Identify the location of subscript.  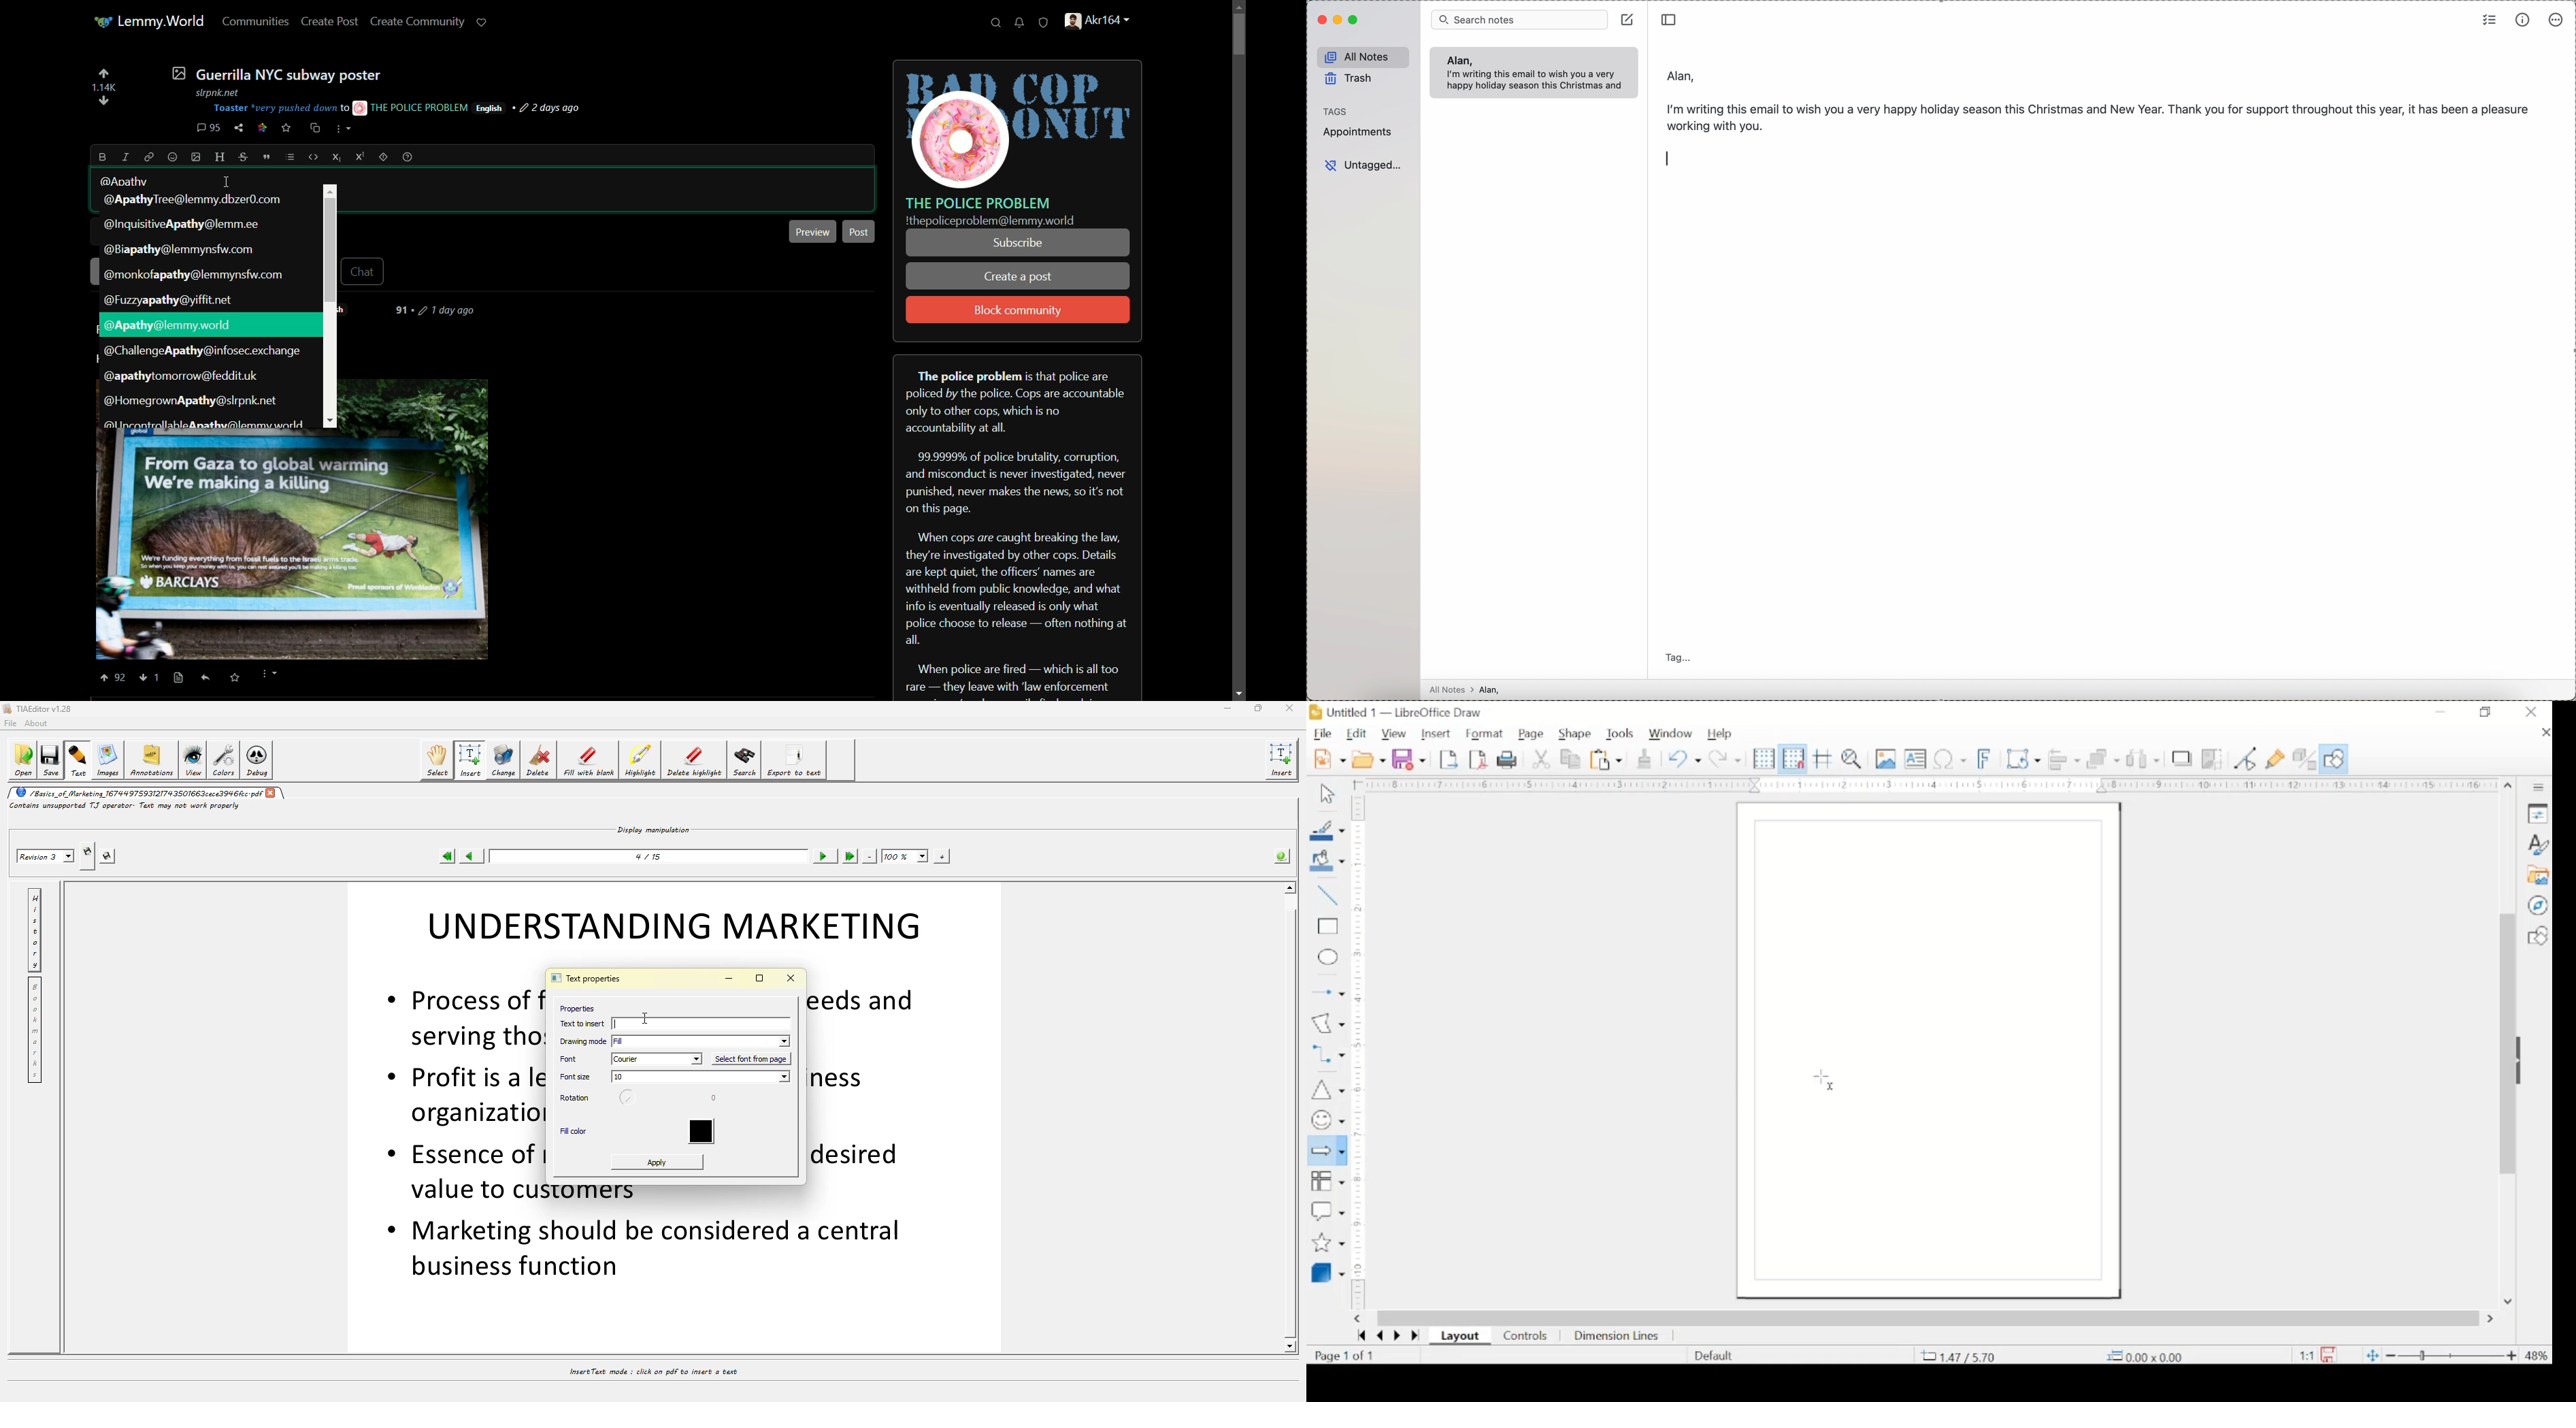
(338, 157).